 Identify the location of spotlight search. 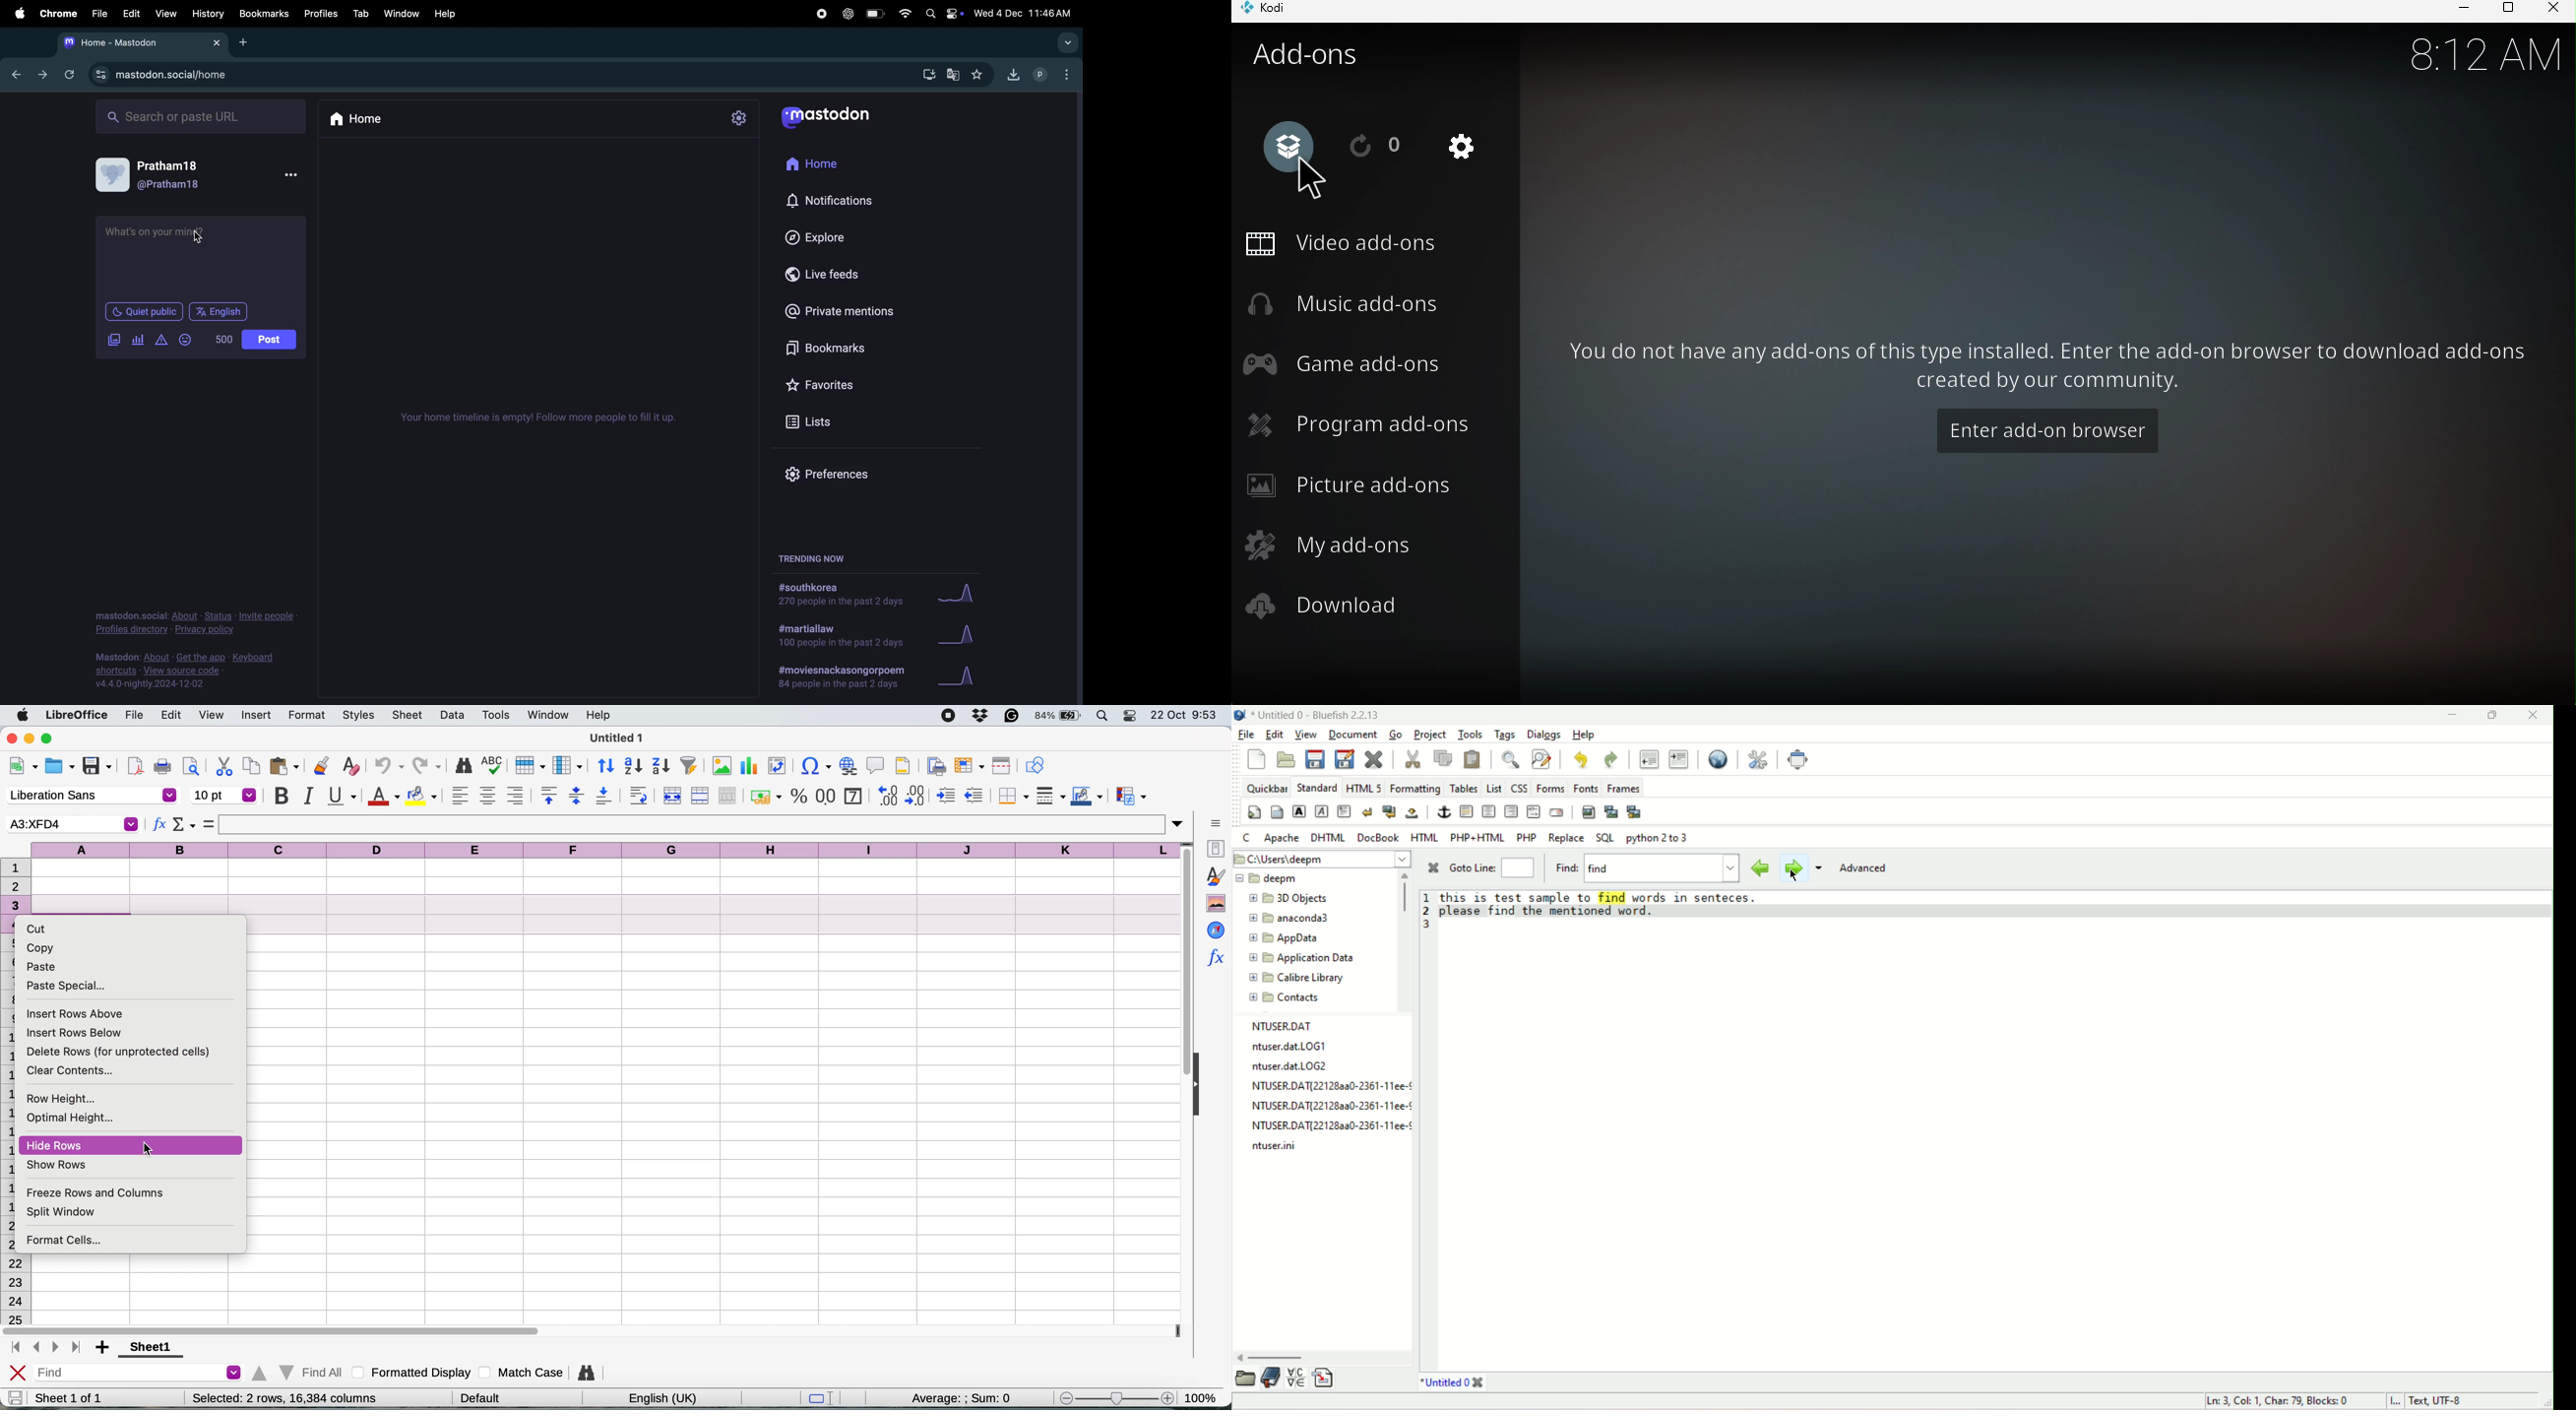
(1104, 716).